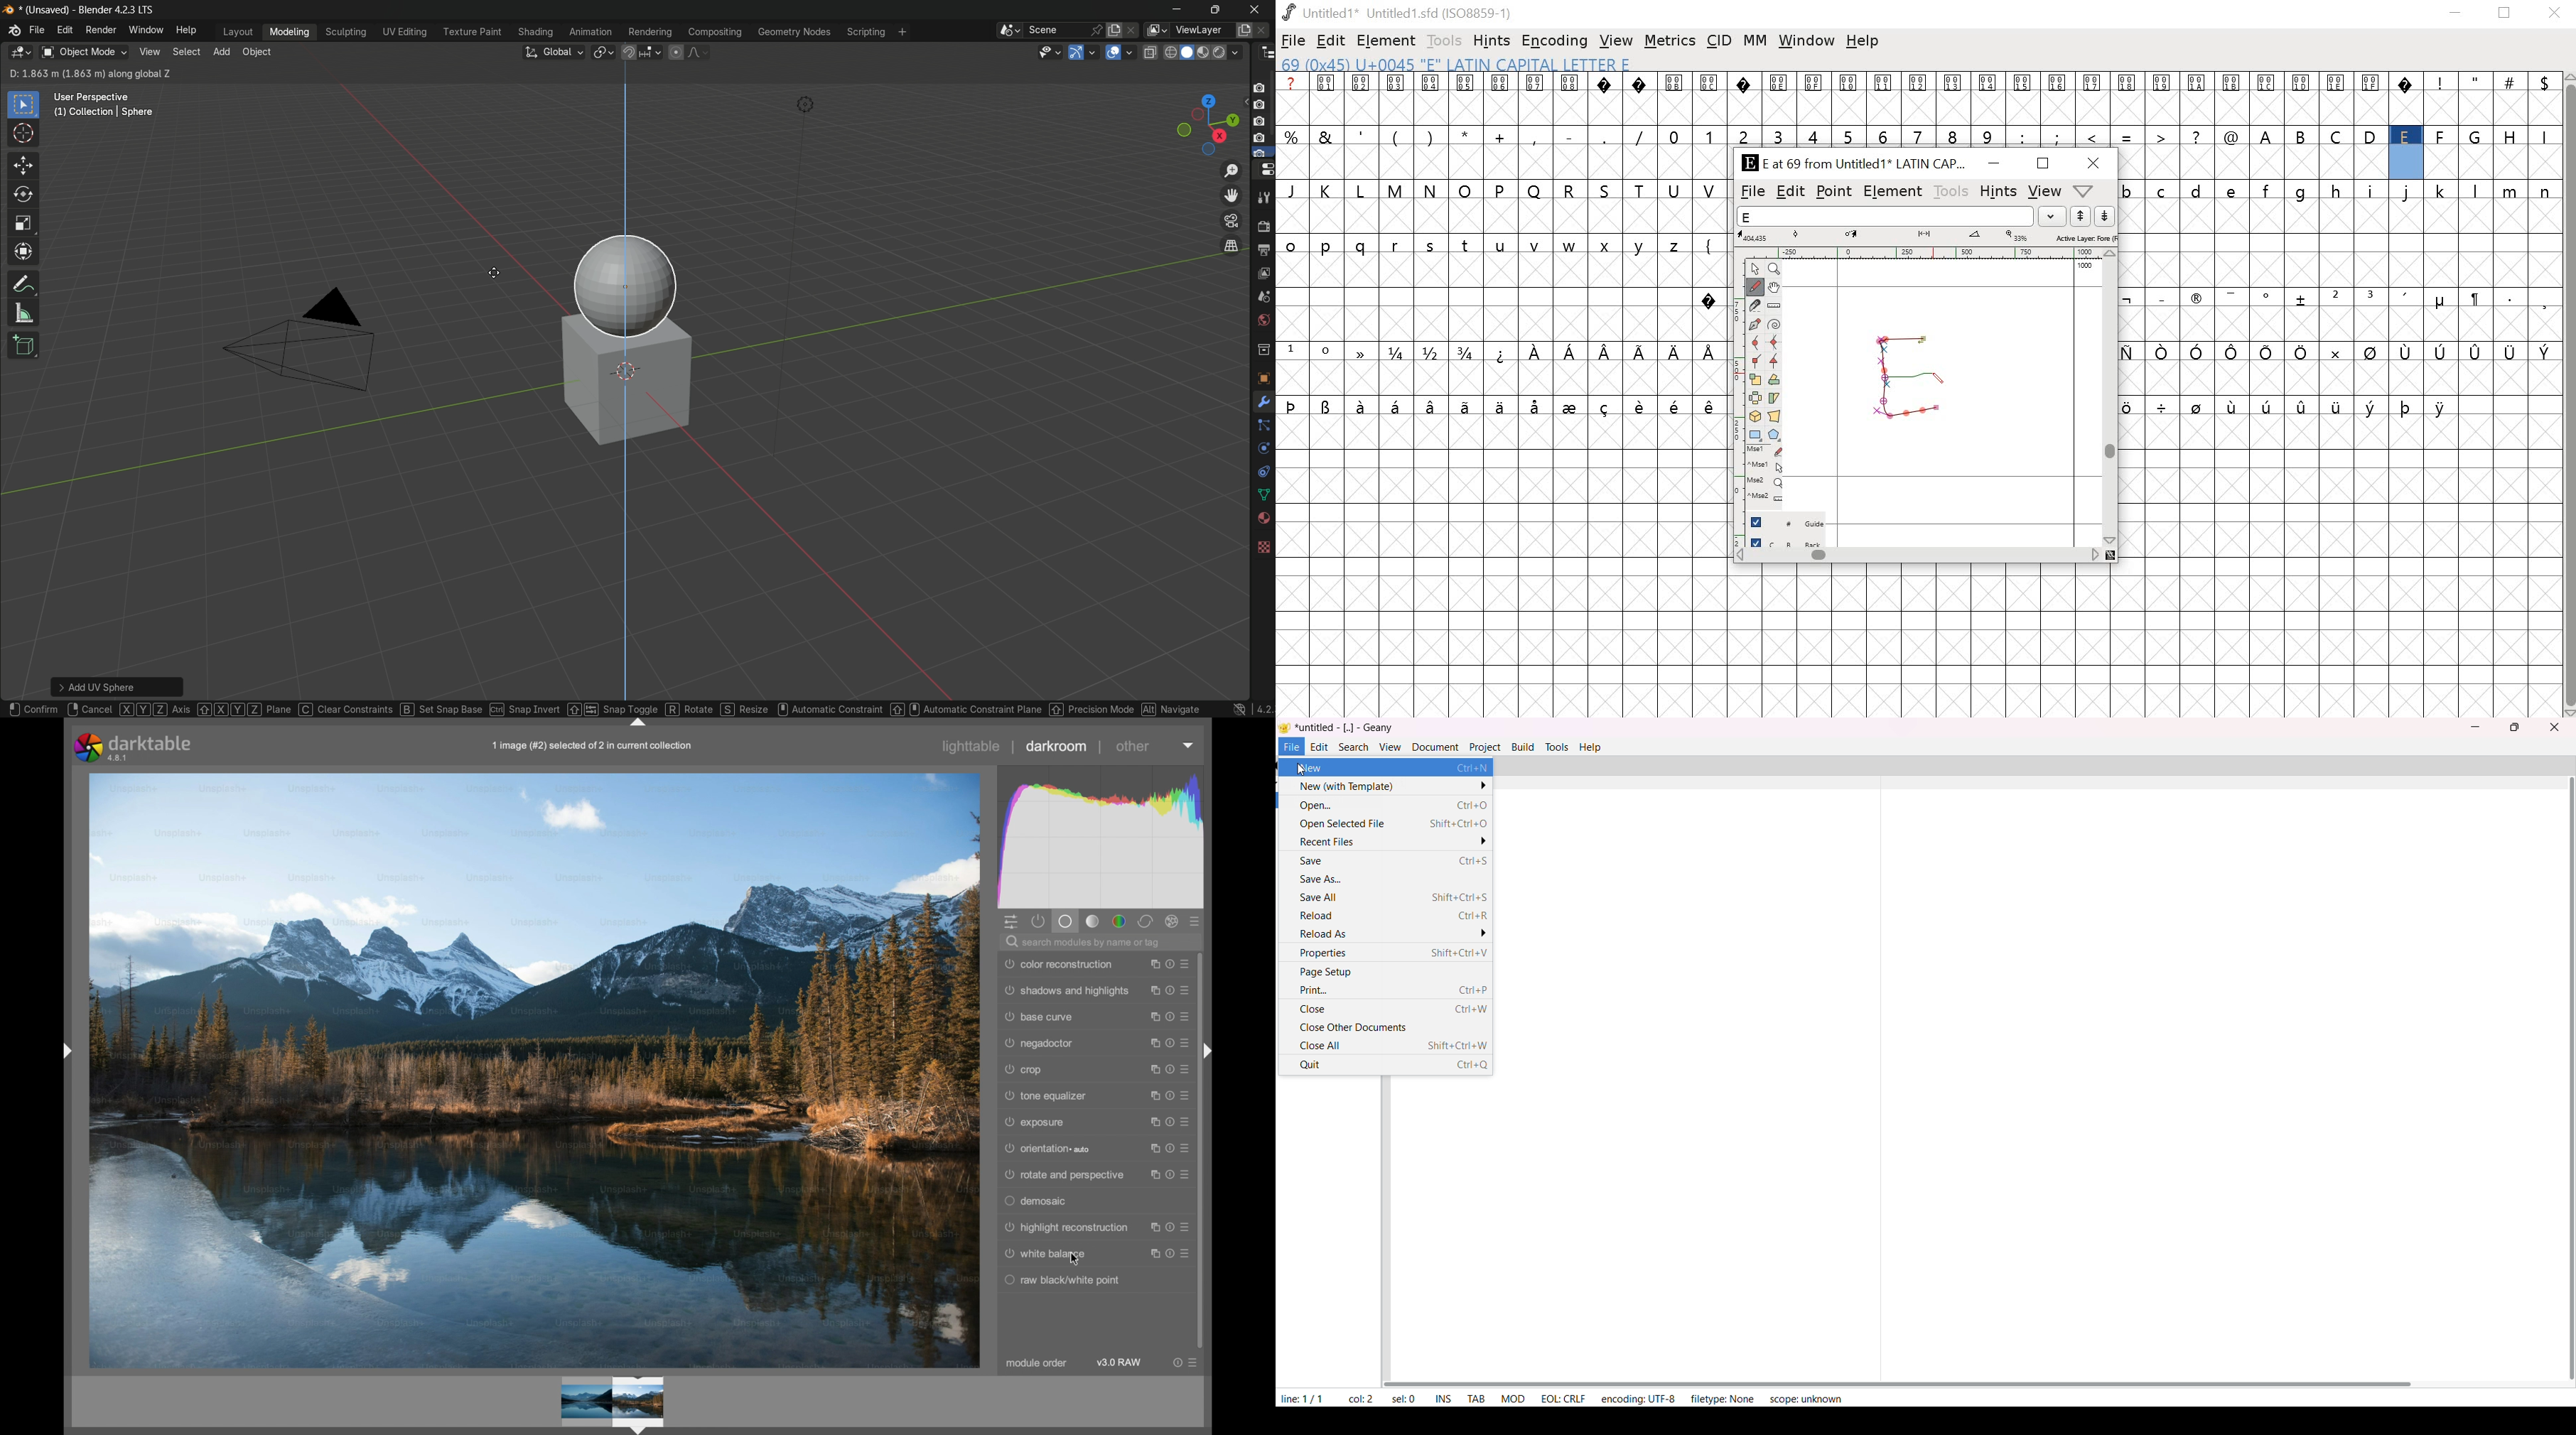 This screenshot has height=1456, width=2576. I want to click on switch mode, so click(82, 52).